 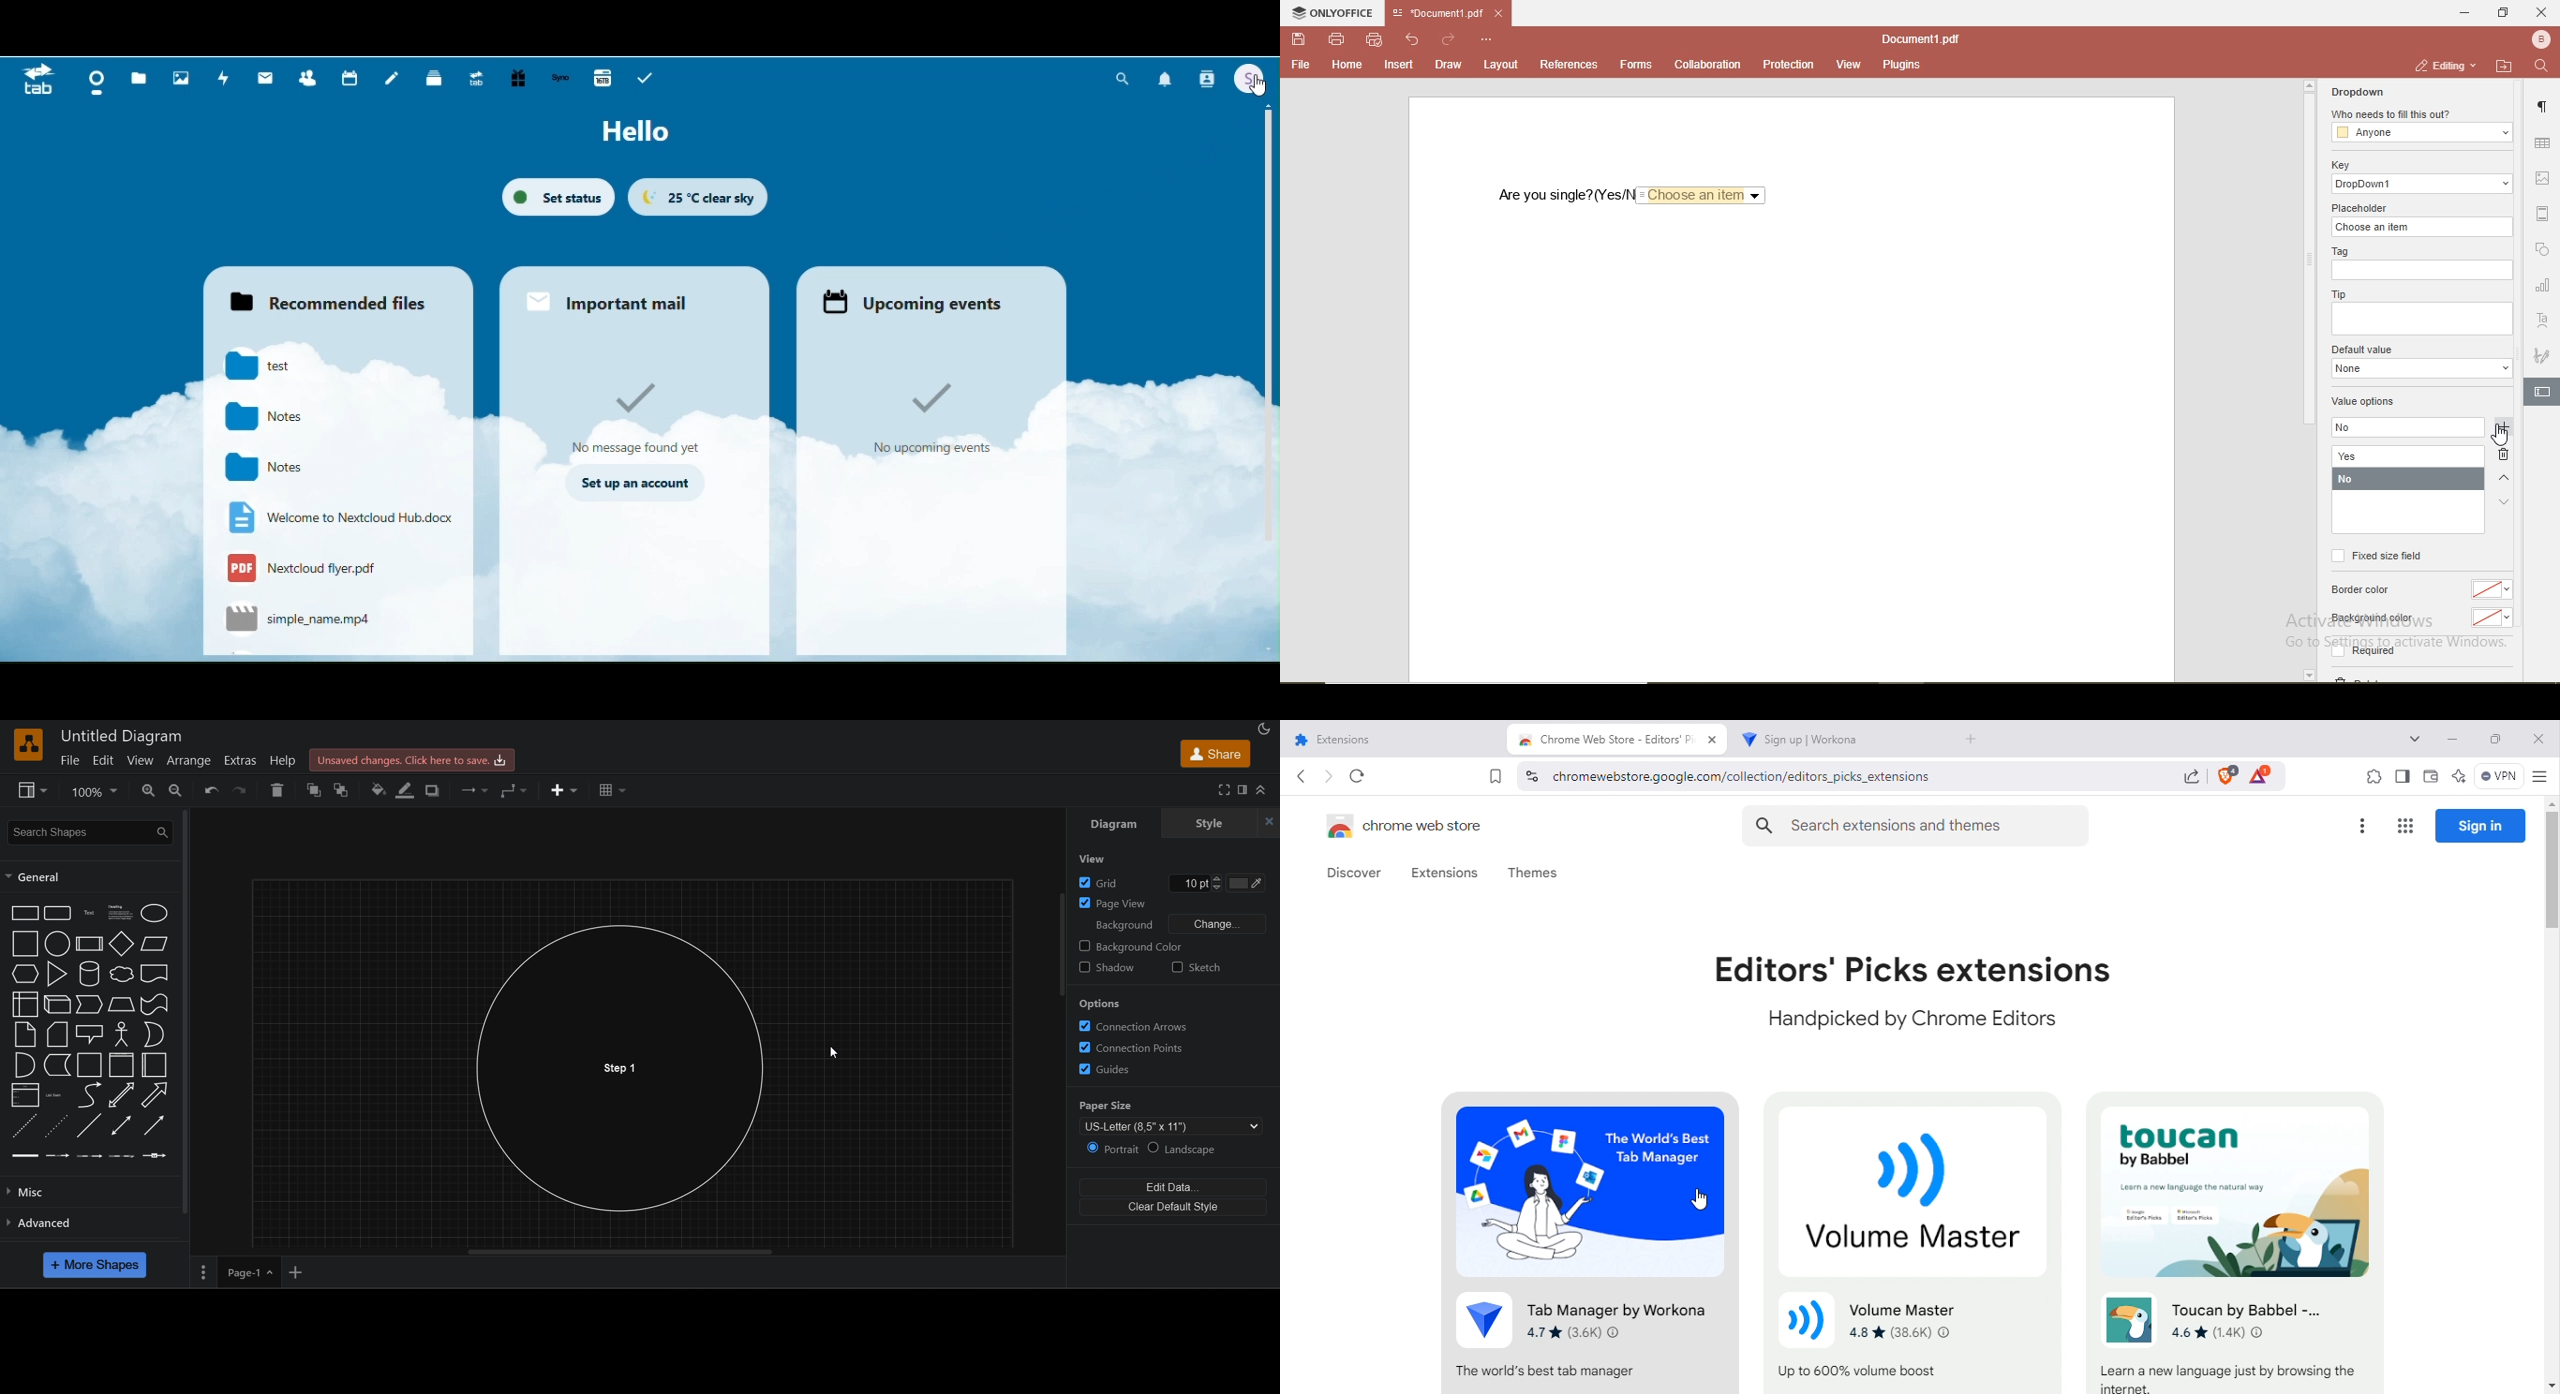 What do you see at coordinates (1570, 64) in the screenshot?
I see `references` at bounding box center [1570, 64].